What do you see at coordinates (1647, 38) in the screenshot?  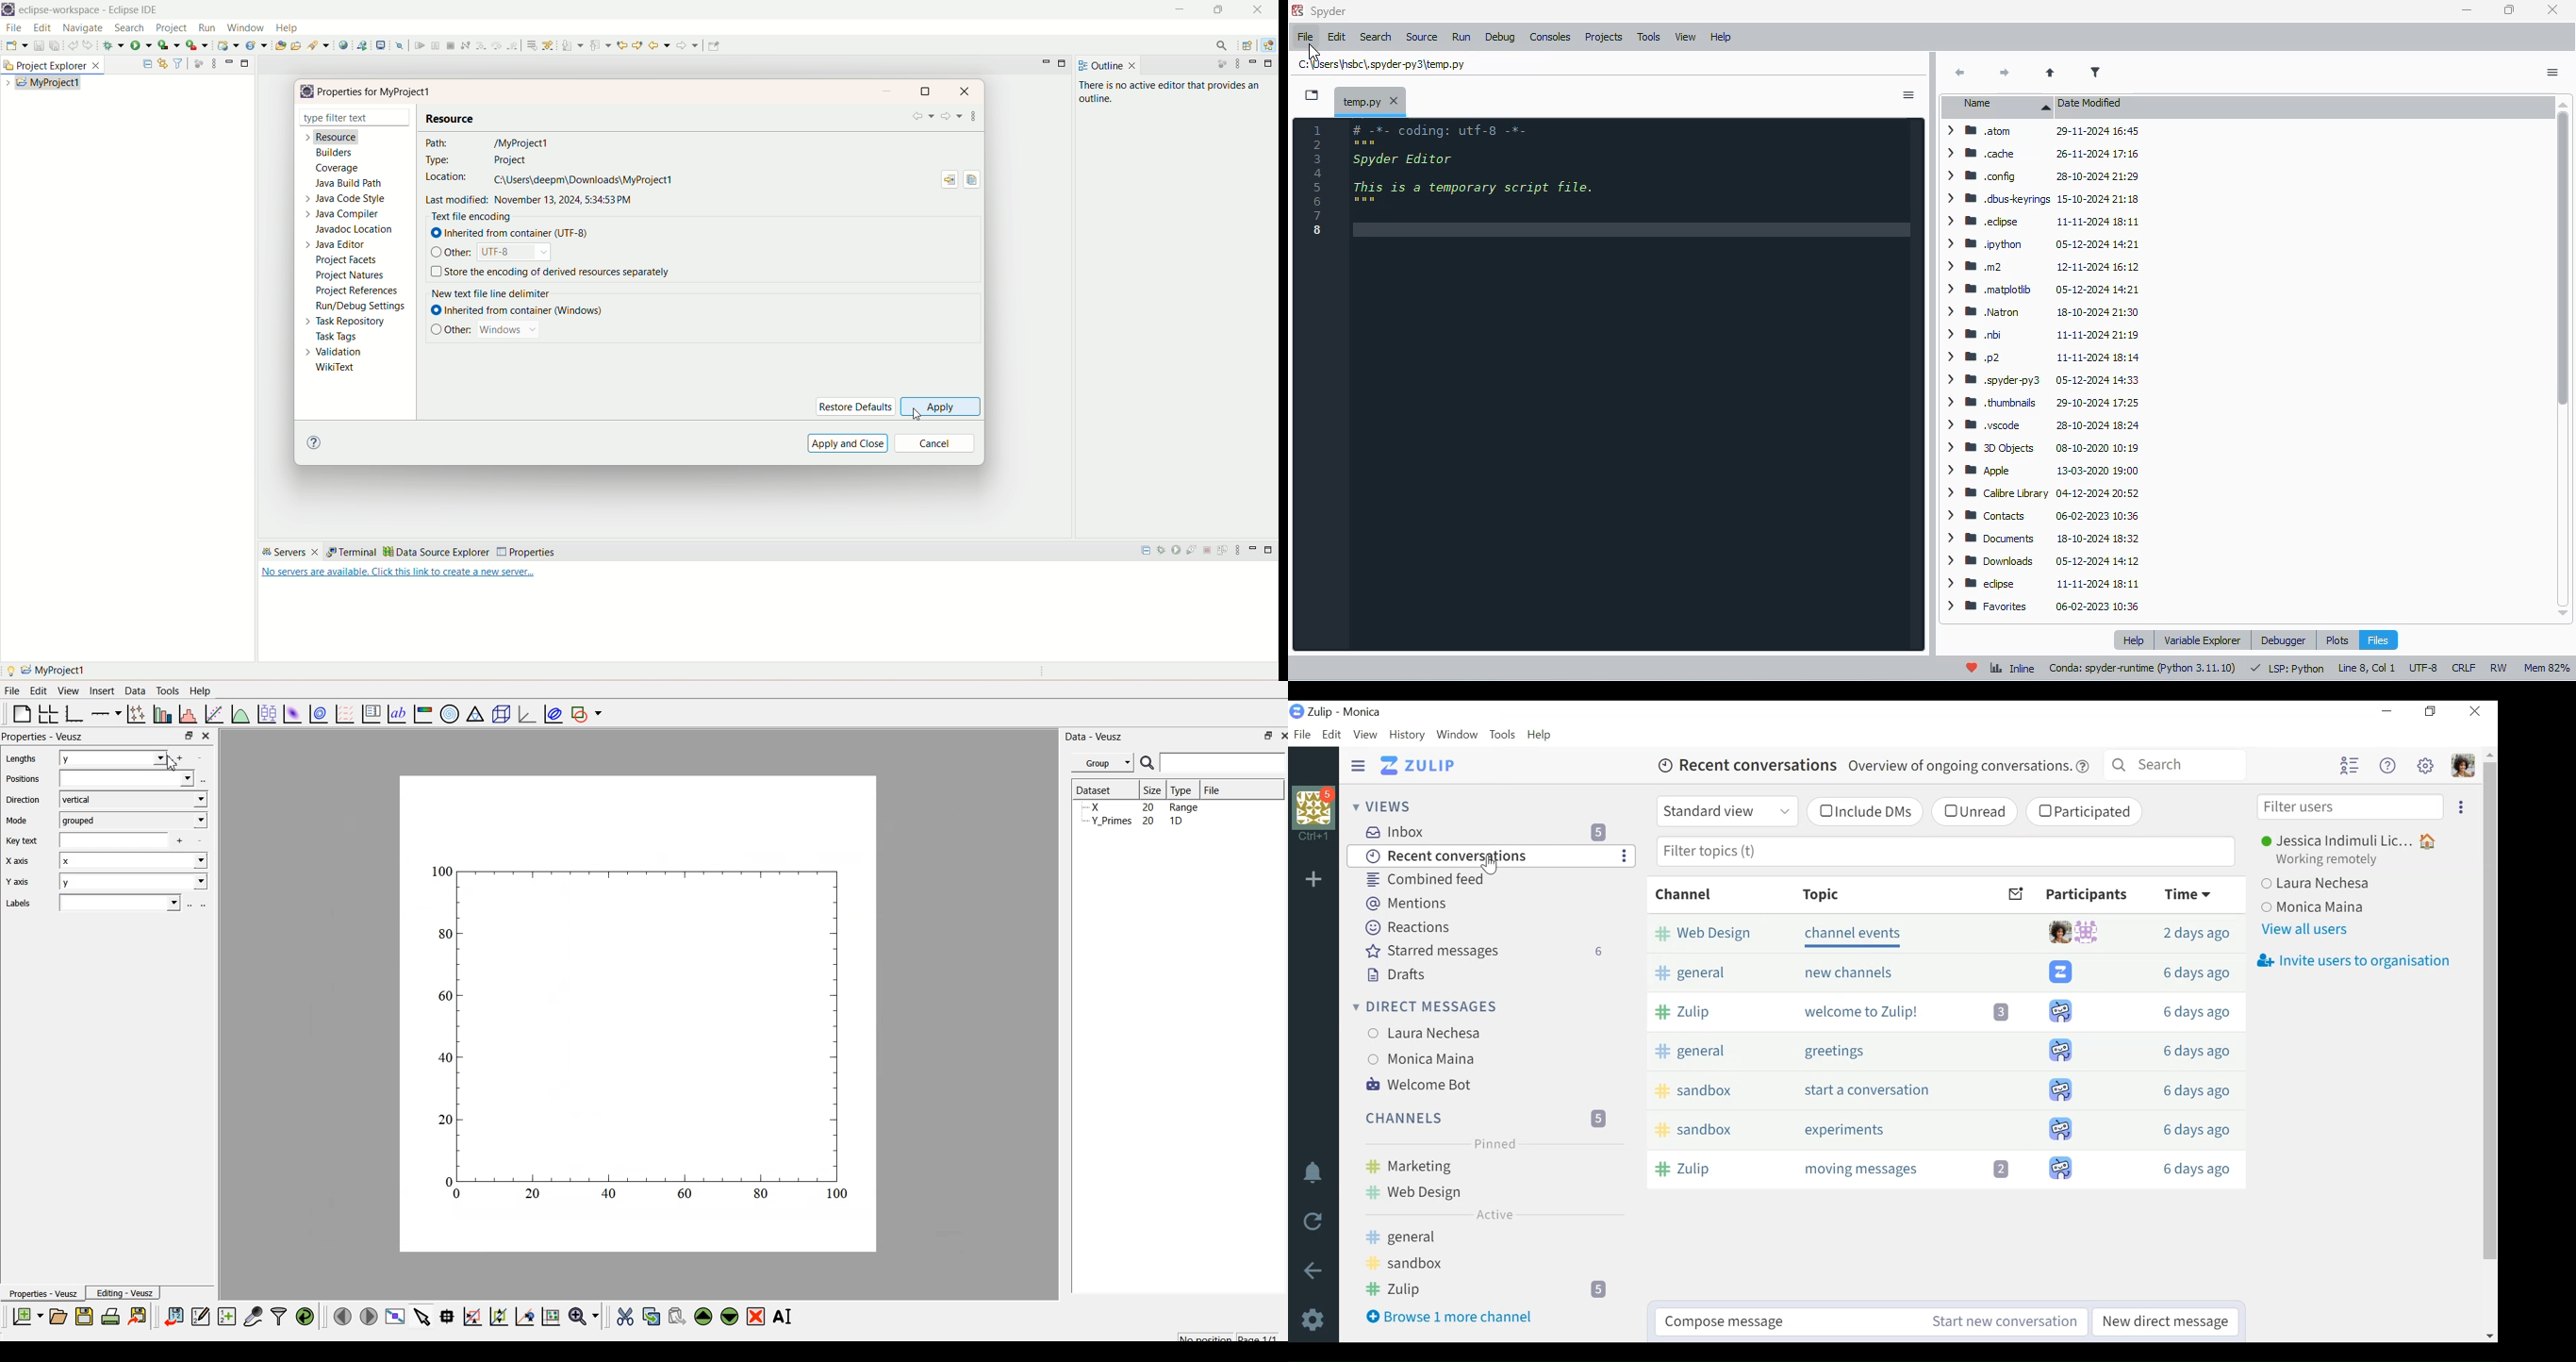 I see `tools` at bounding box center [1647, 38].